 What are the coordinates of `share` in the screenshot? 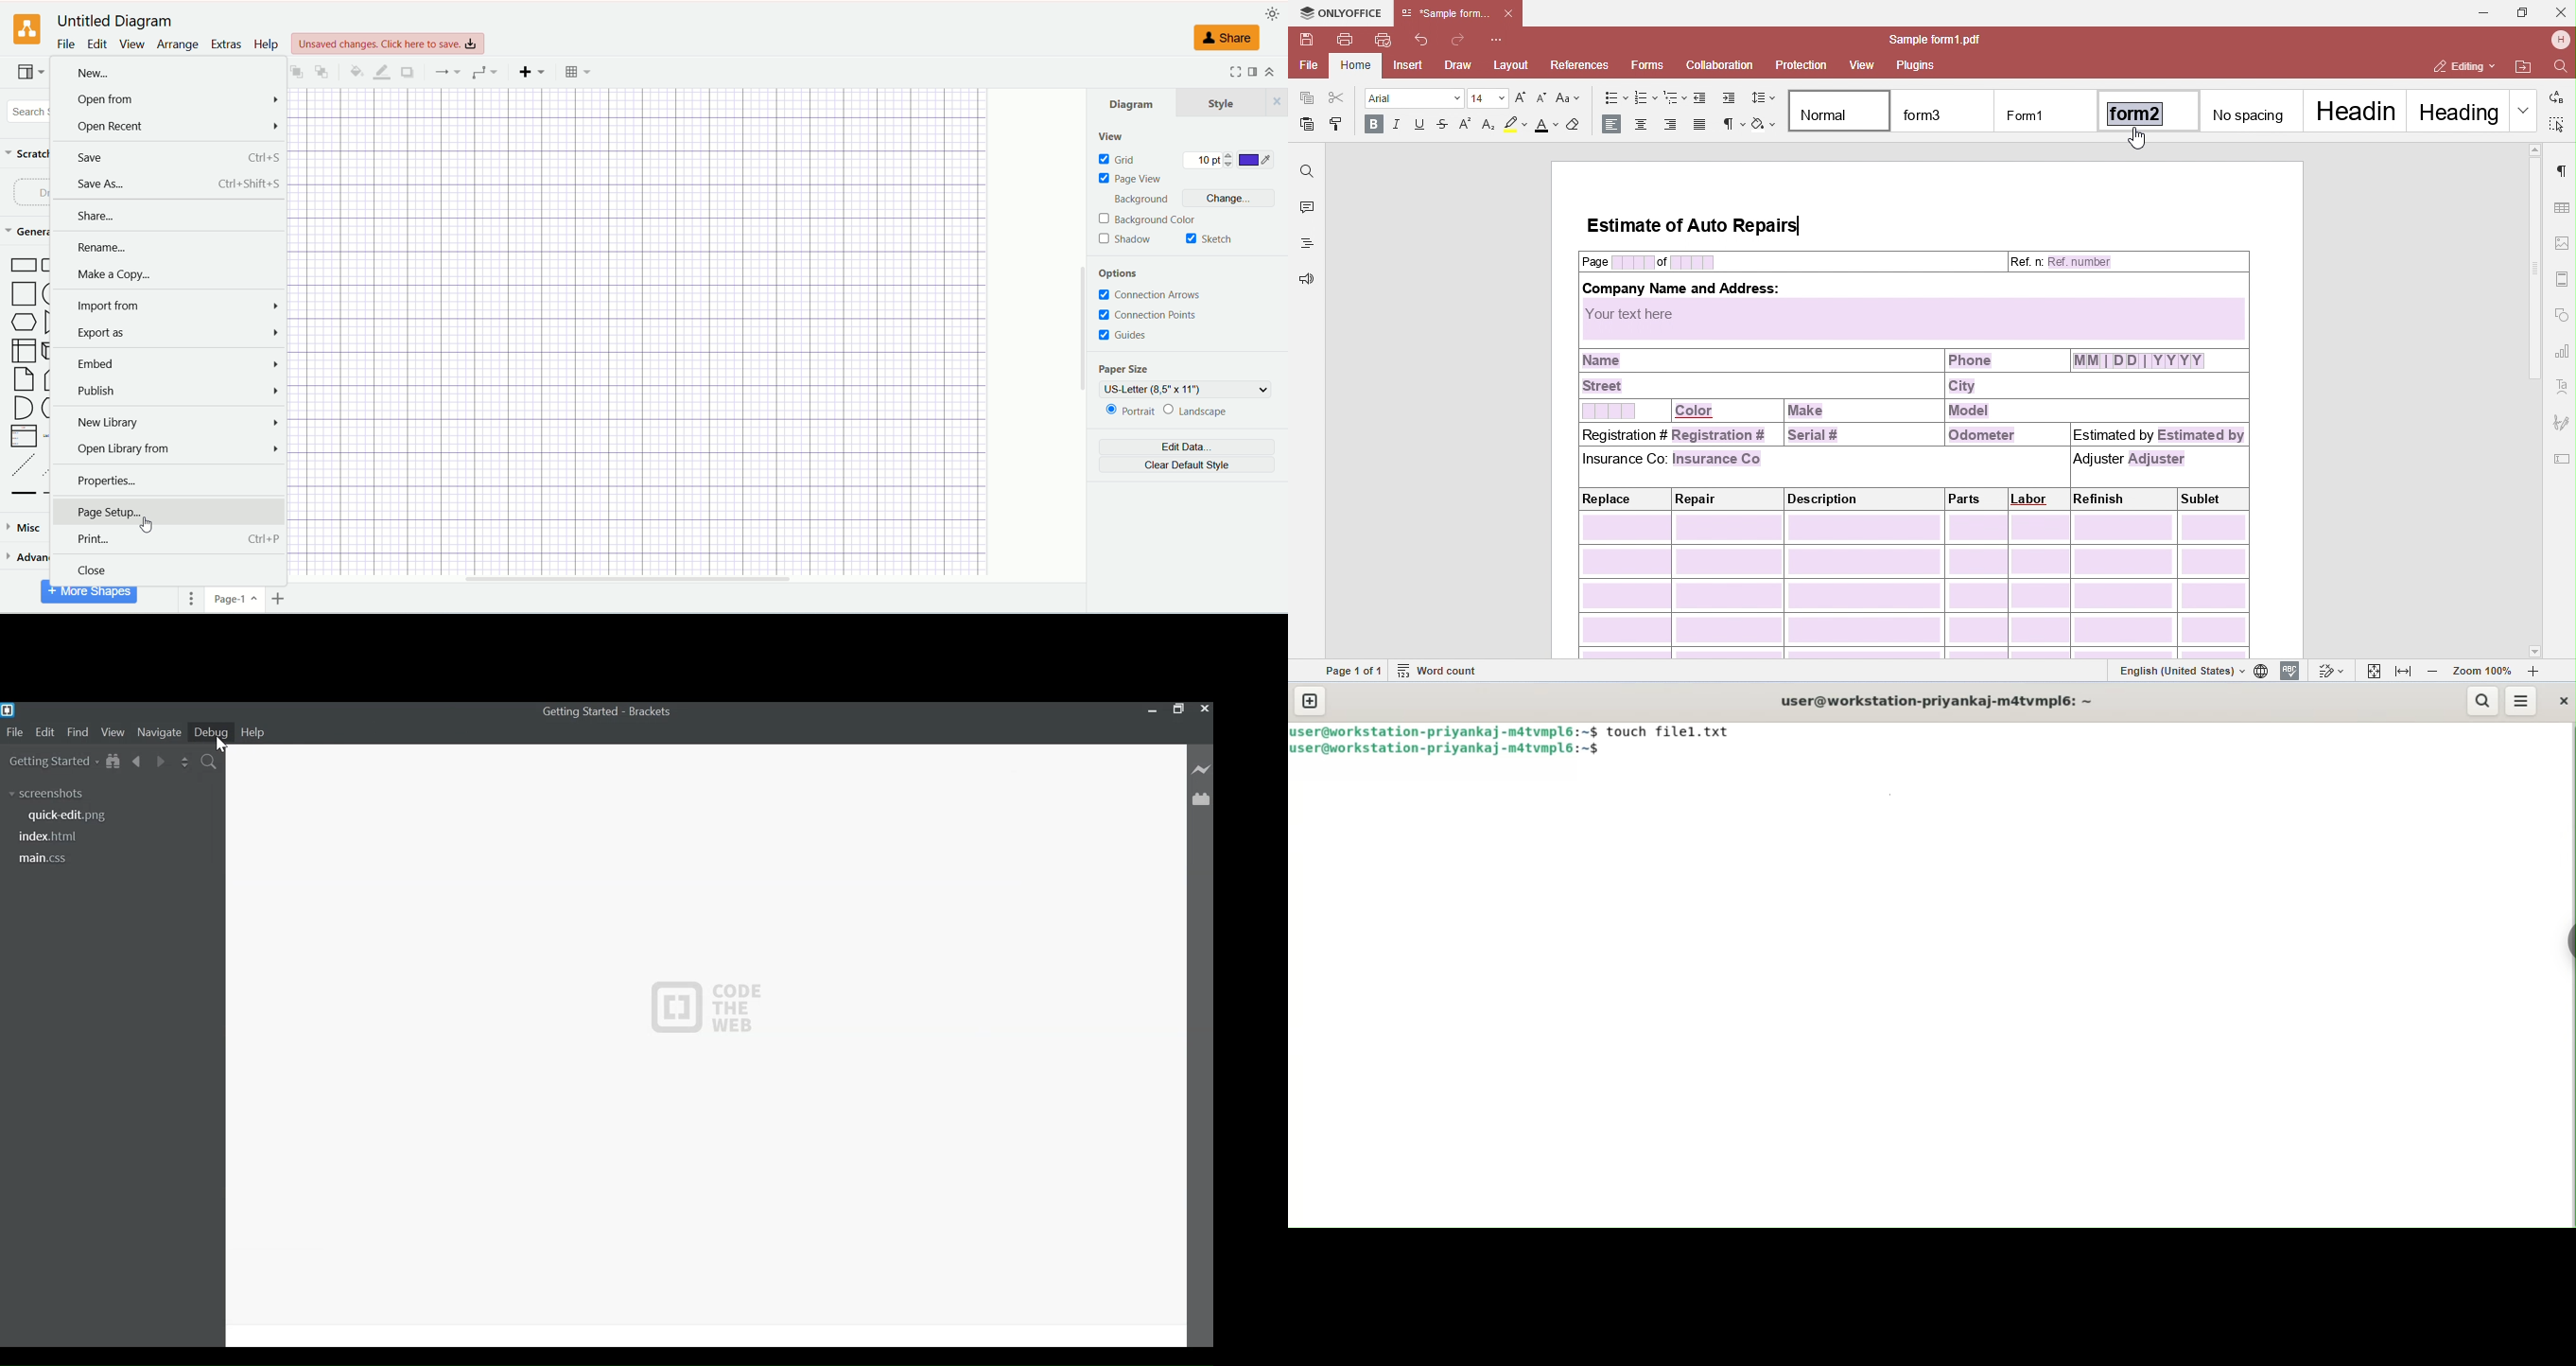 It's located at (170, 219).